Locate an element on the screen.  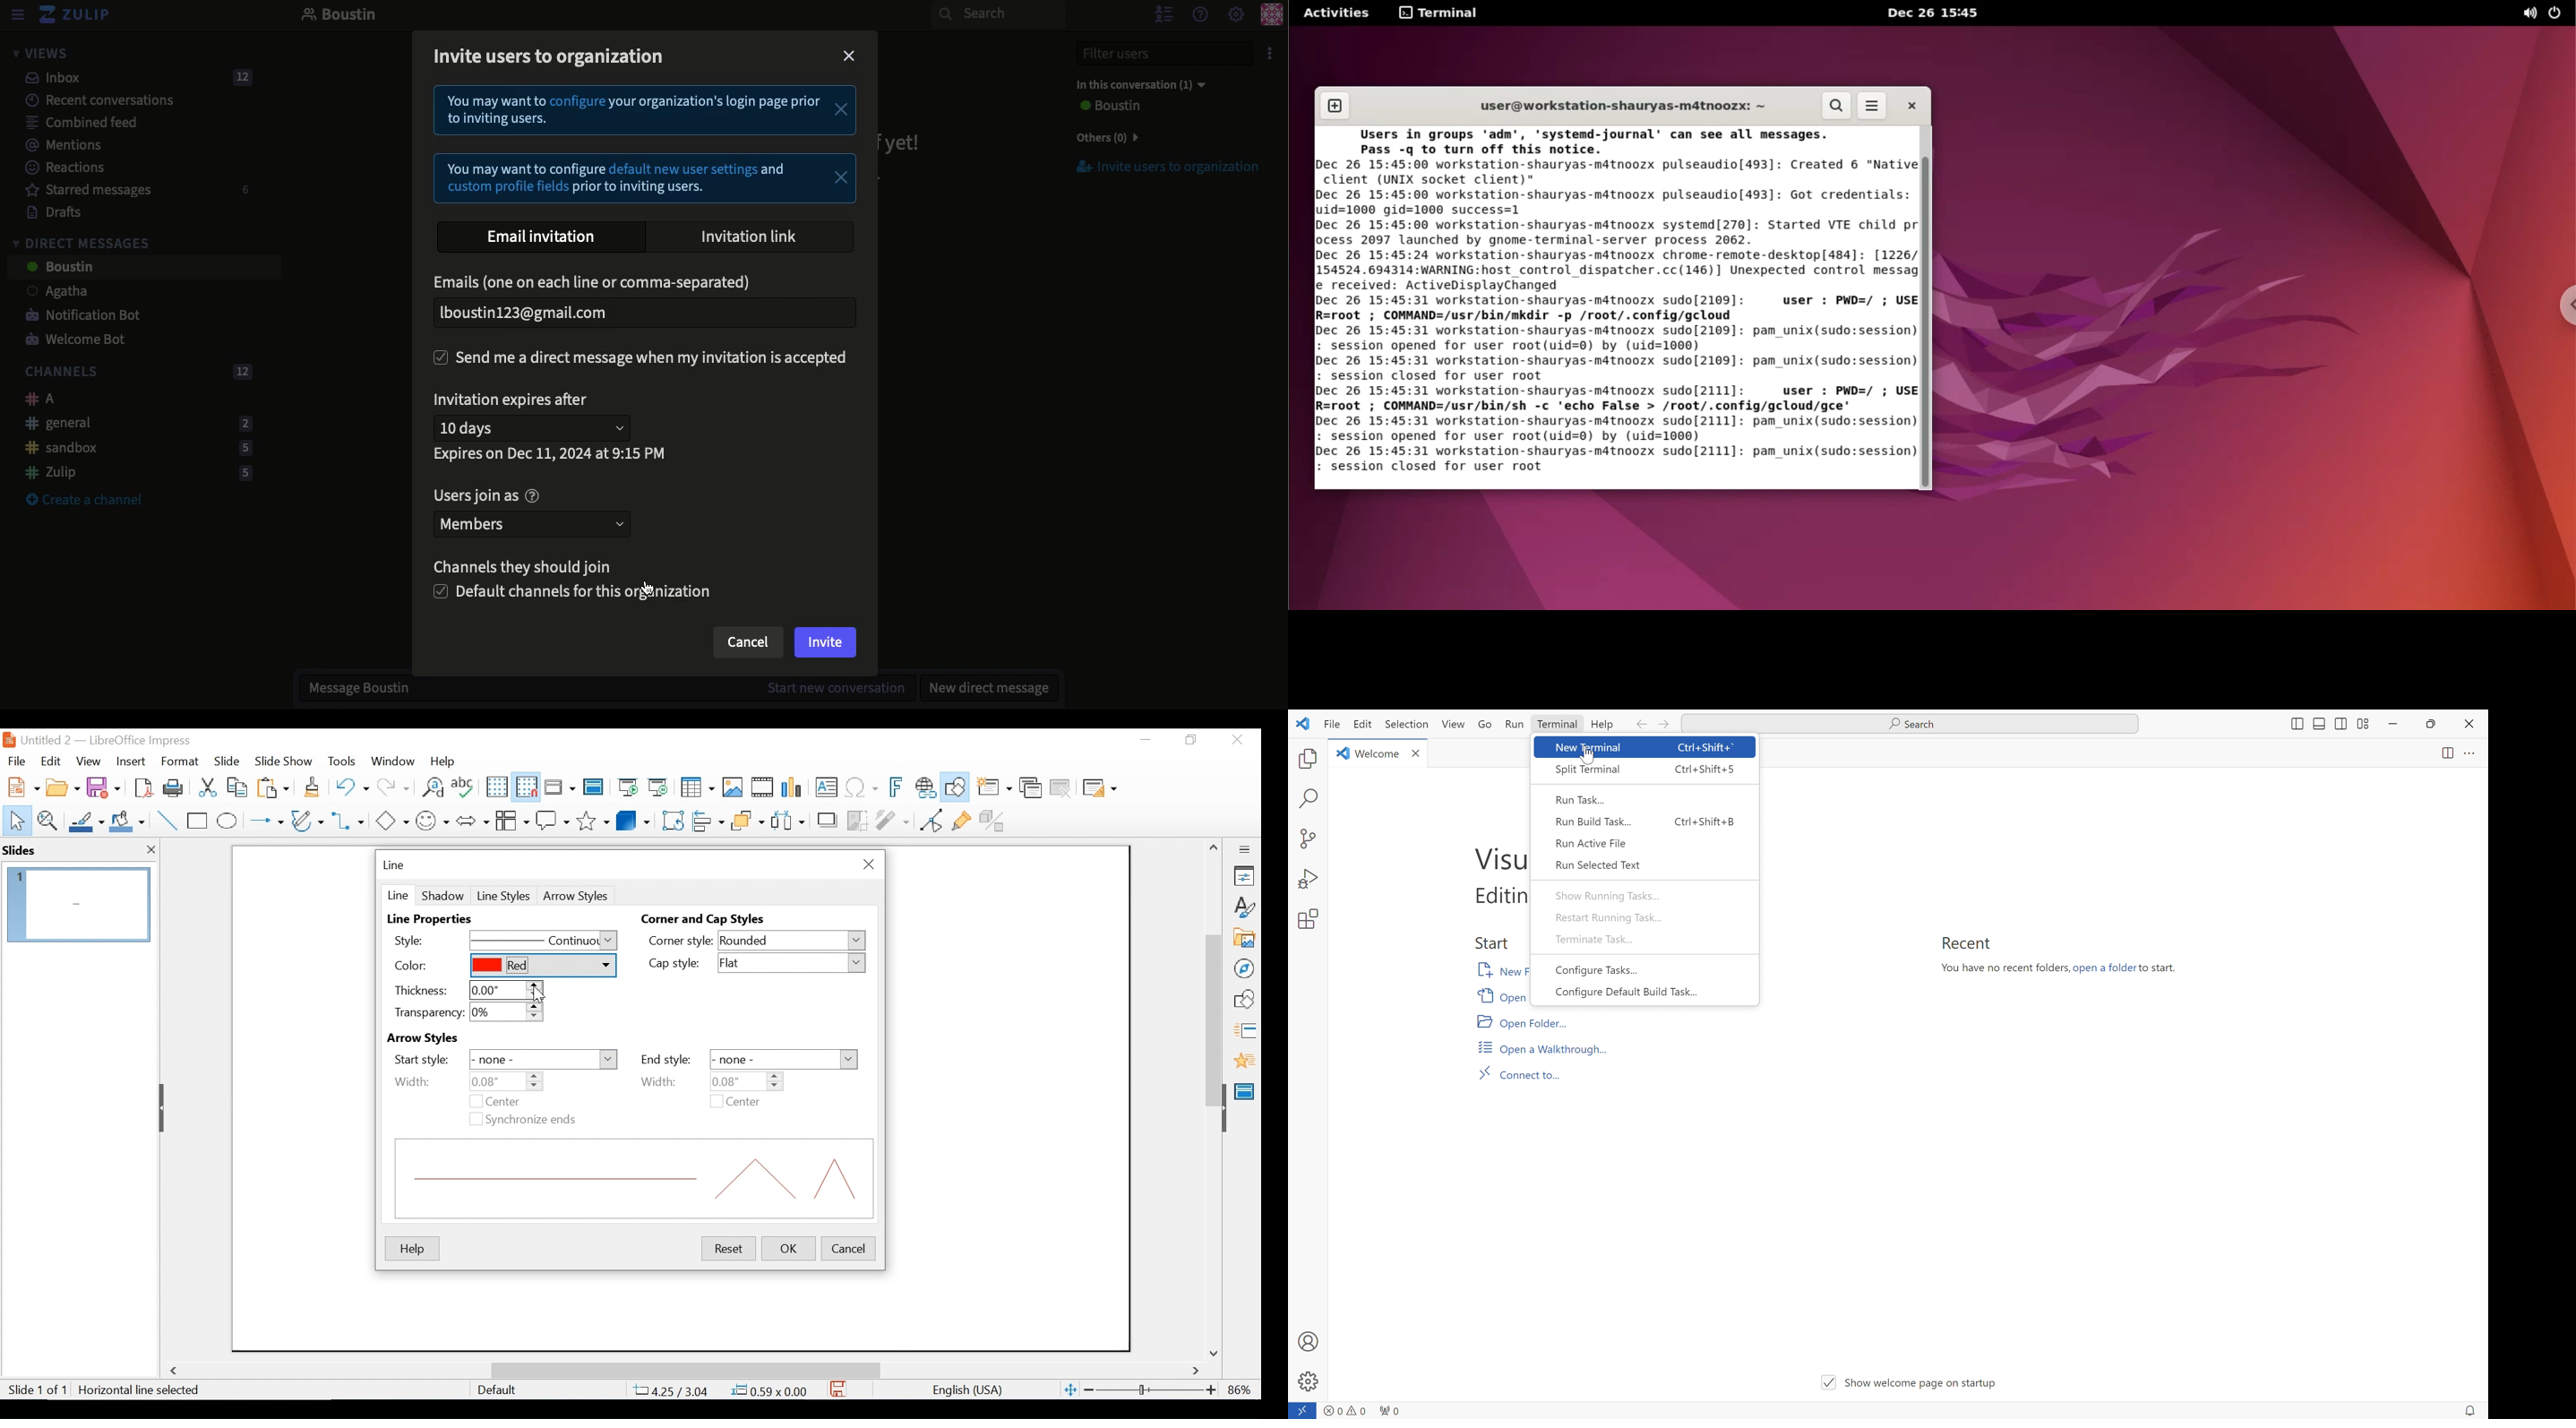
Help is located at coordinates (411, 1249).